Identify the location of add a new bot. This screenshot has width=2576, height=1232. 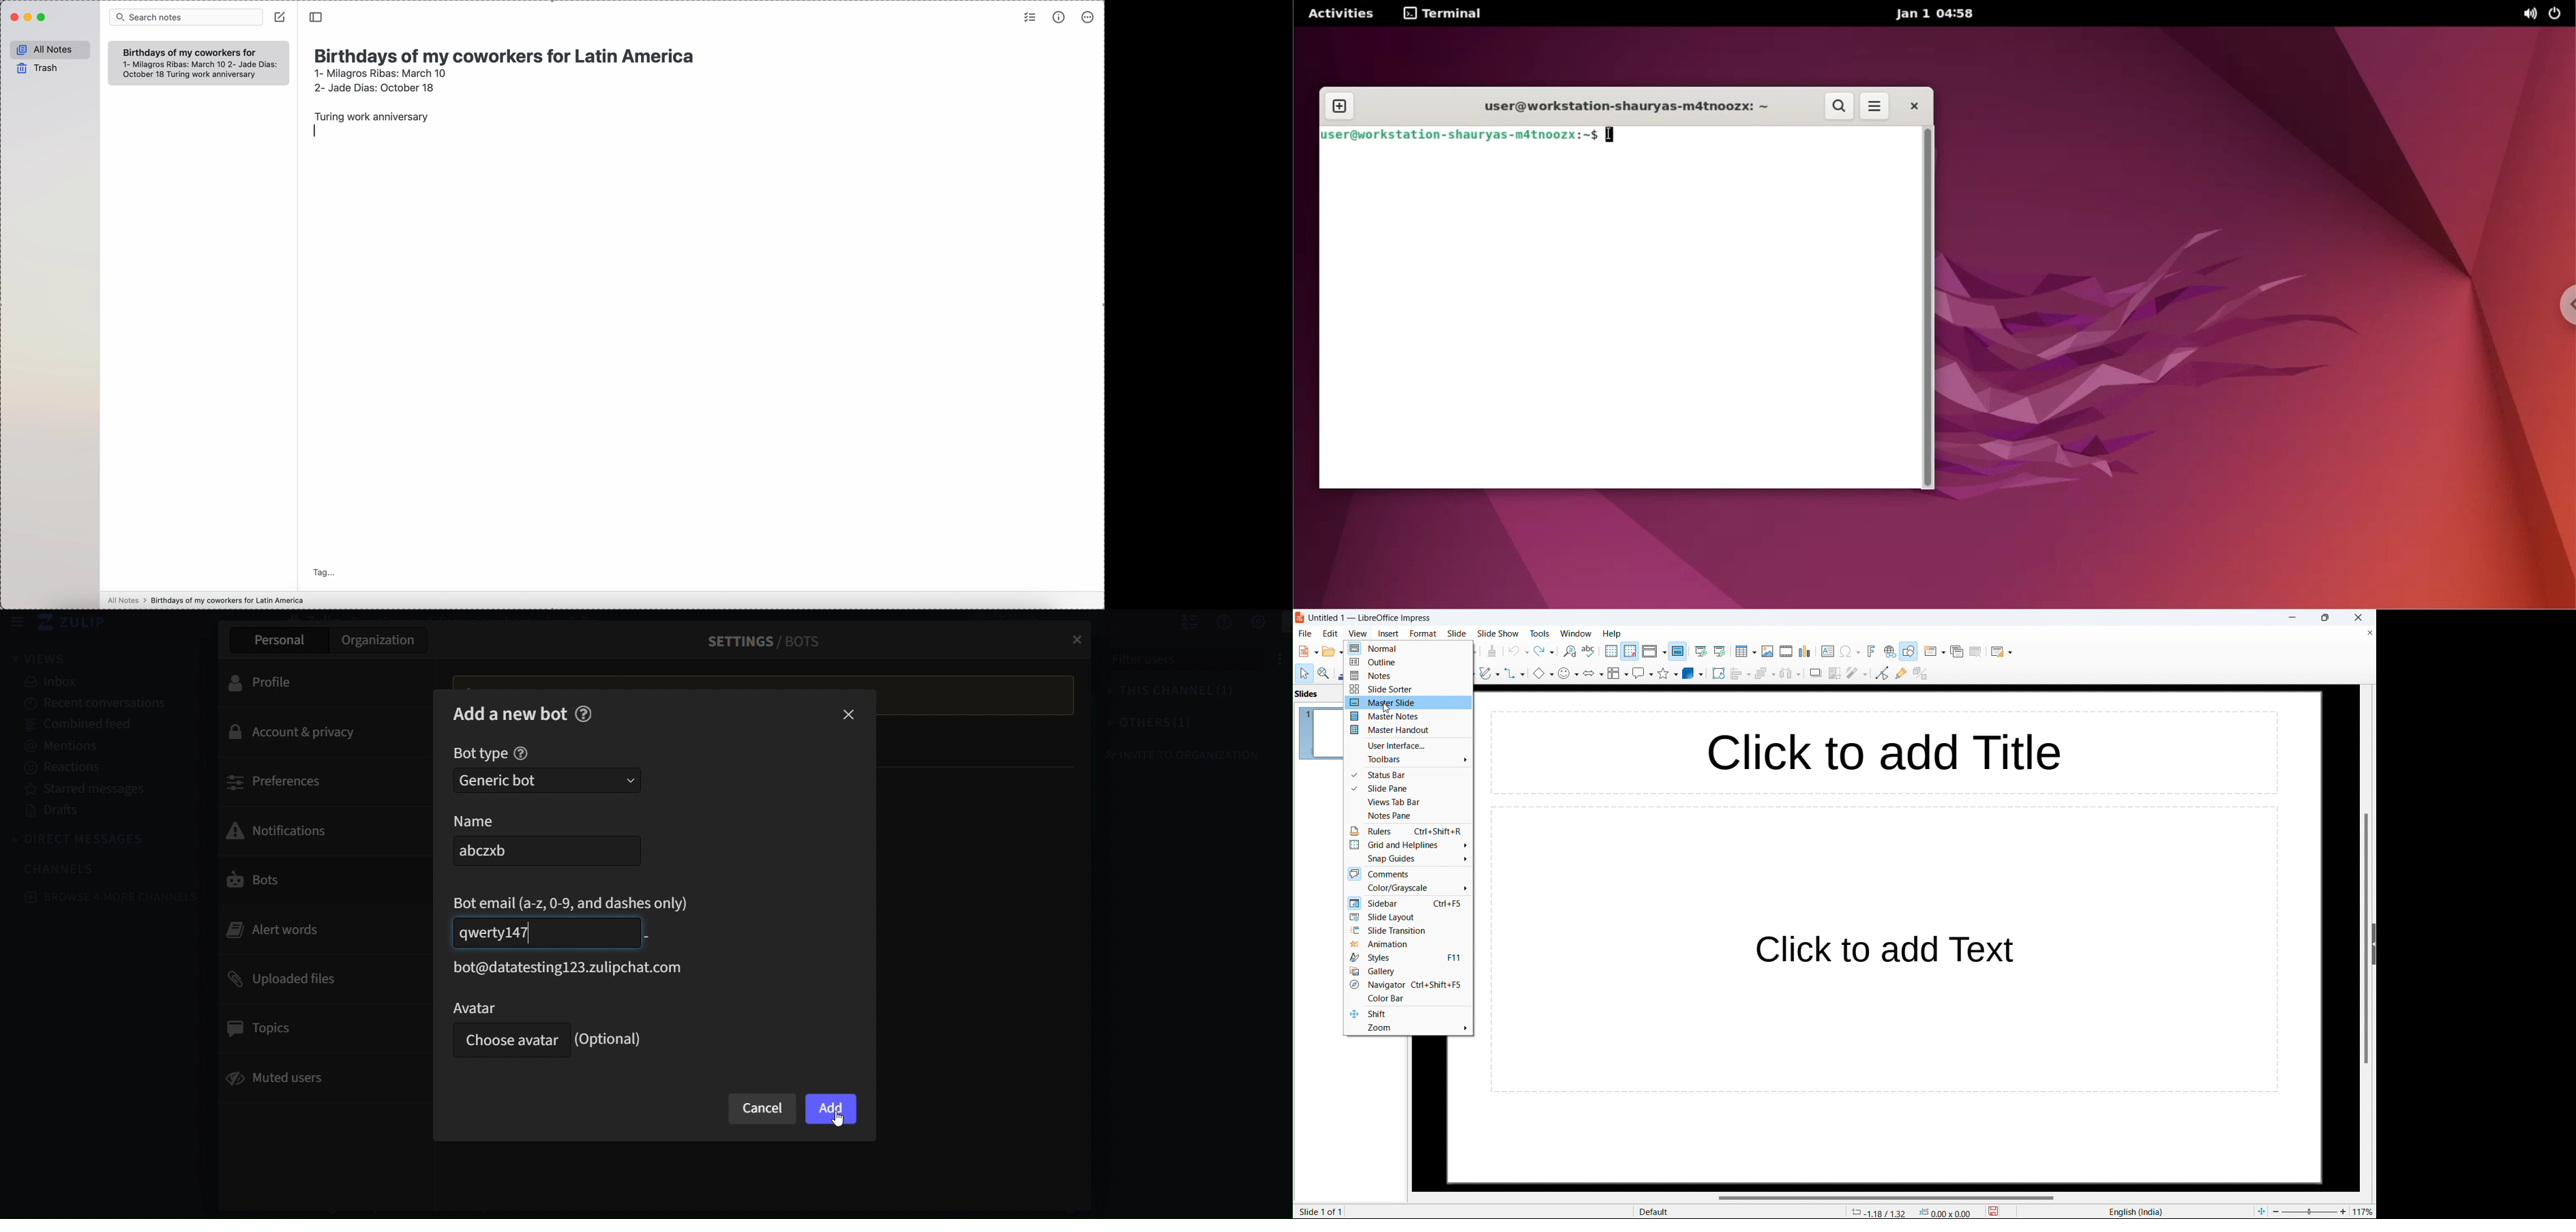
(510, 712).